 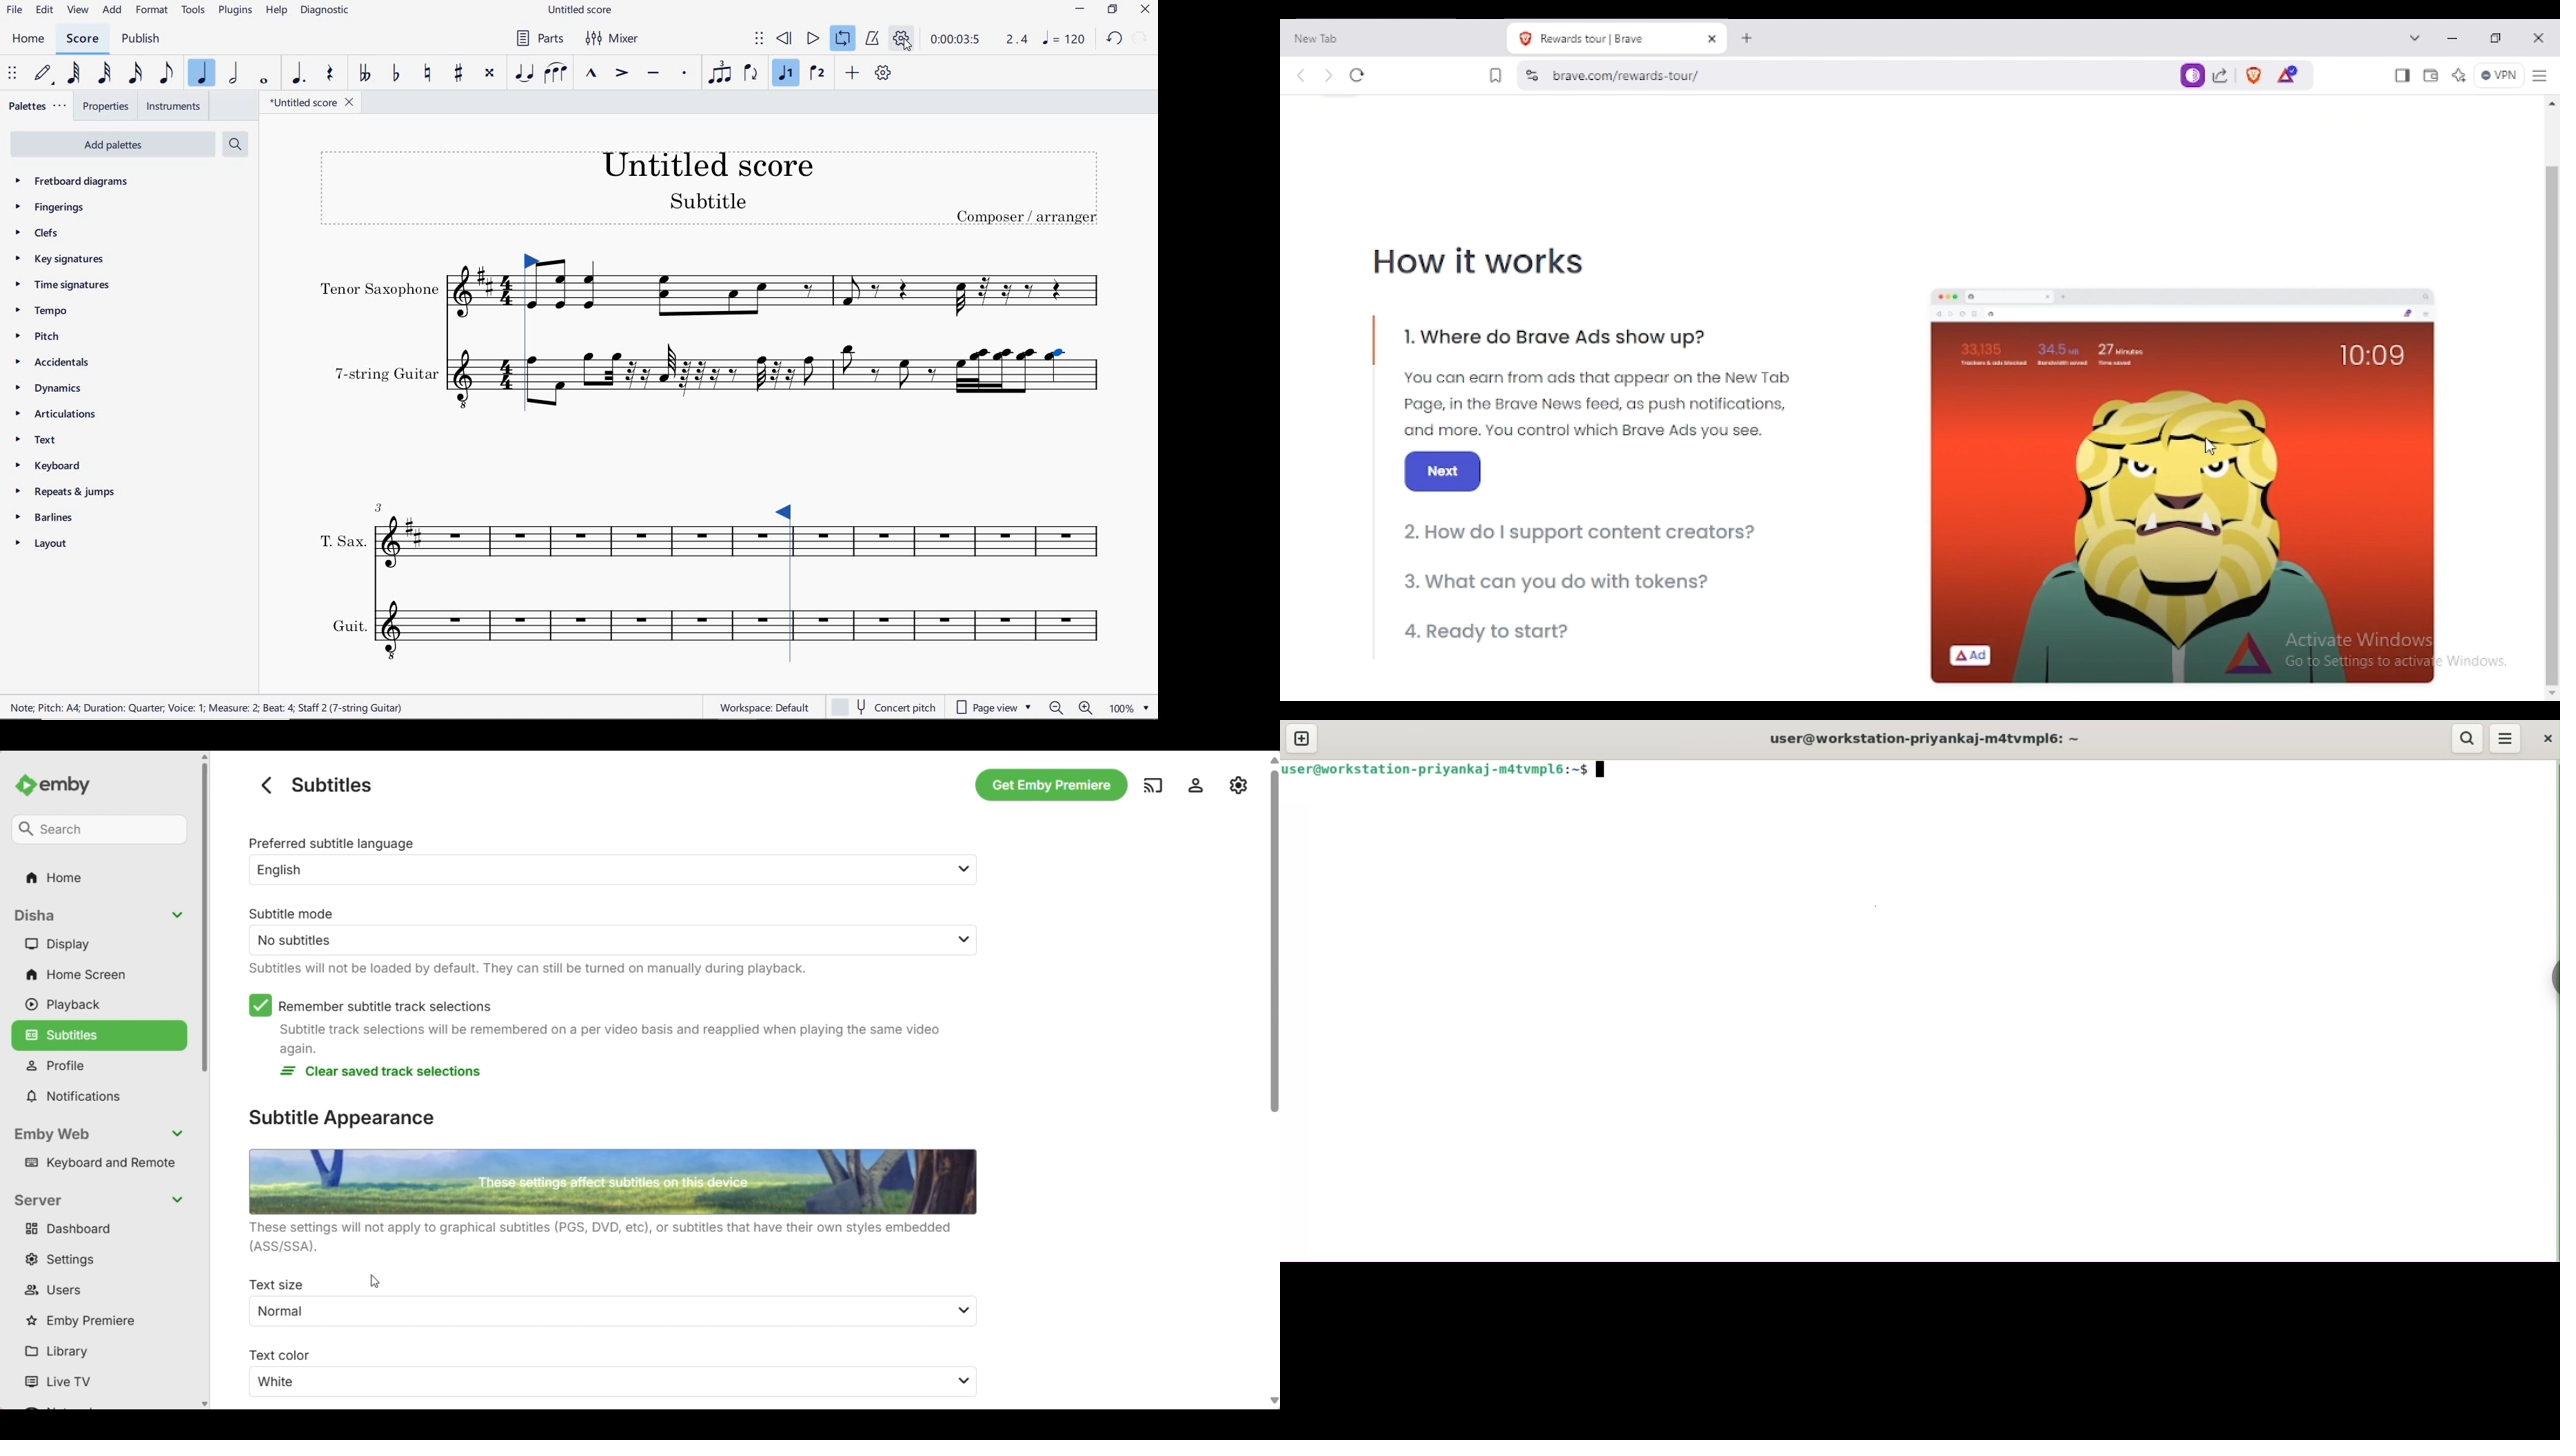 I want to click on TOOLS, so click(x=194, y=11).